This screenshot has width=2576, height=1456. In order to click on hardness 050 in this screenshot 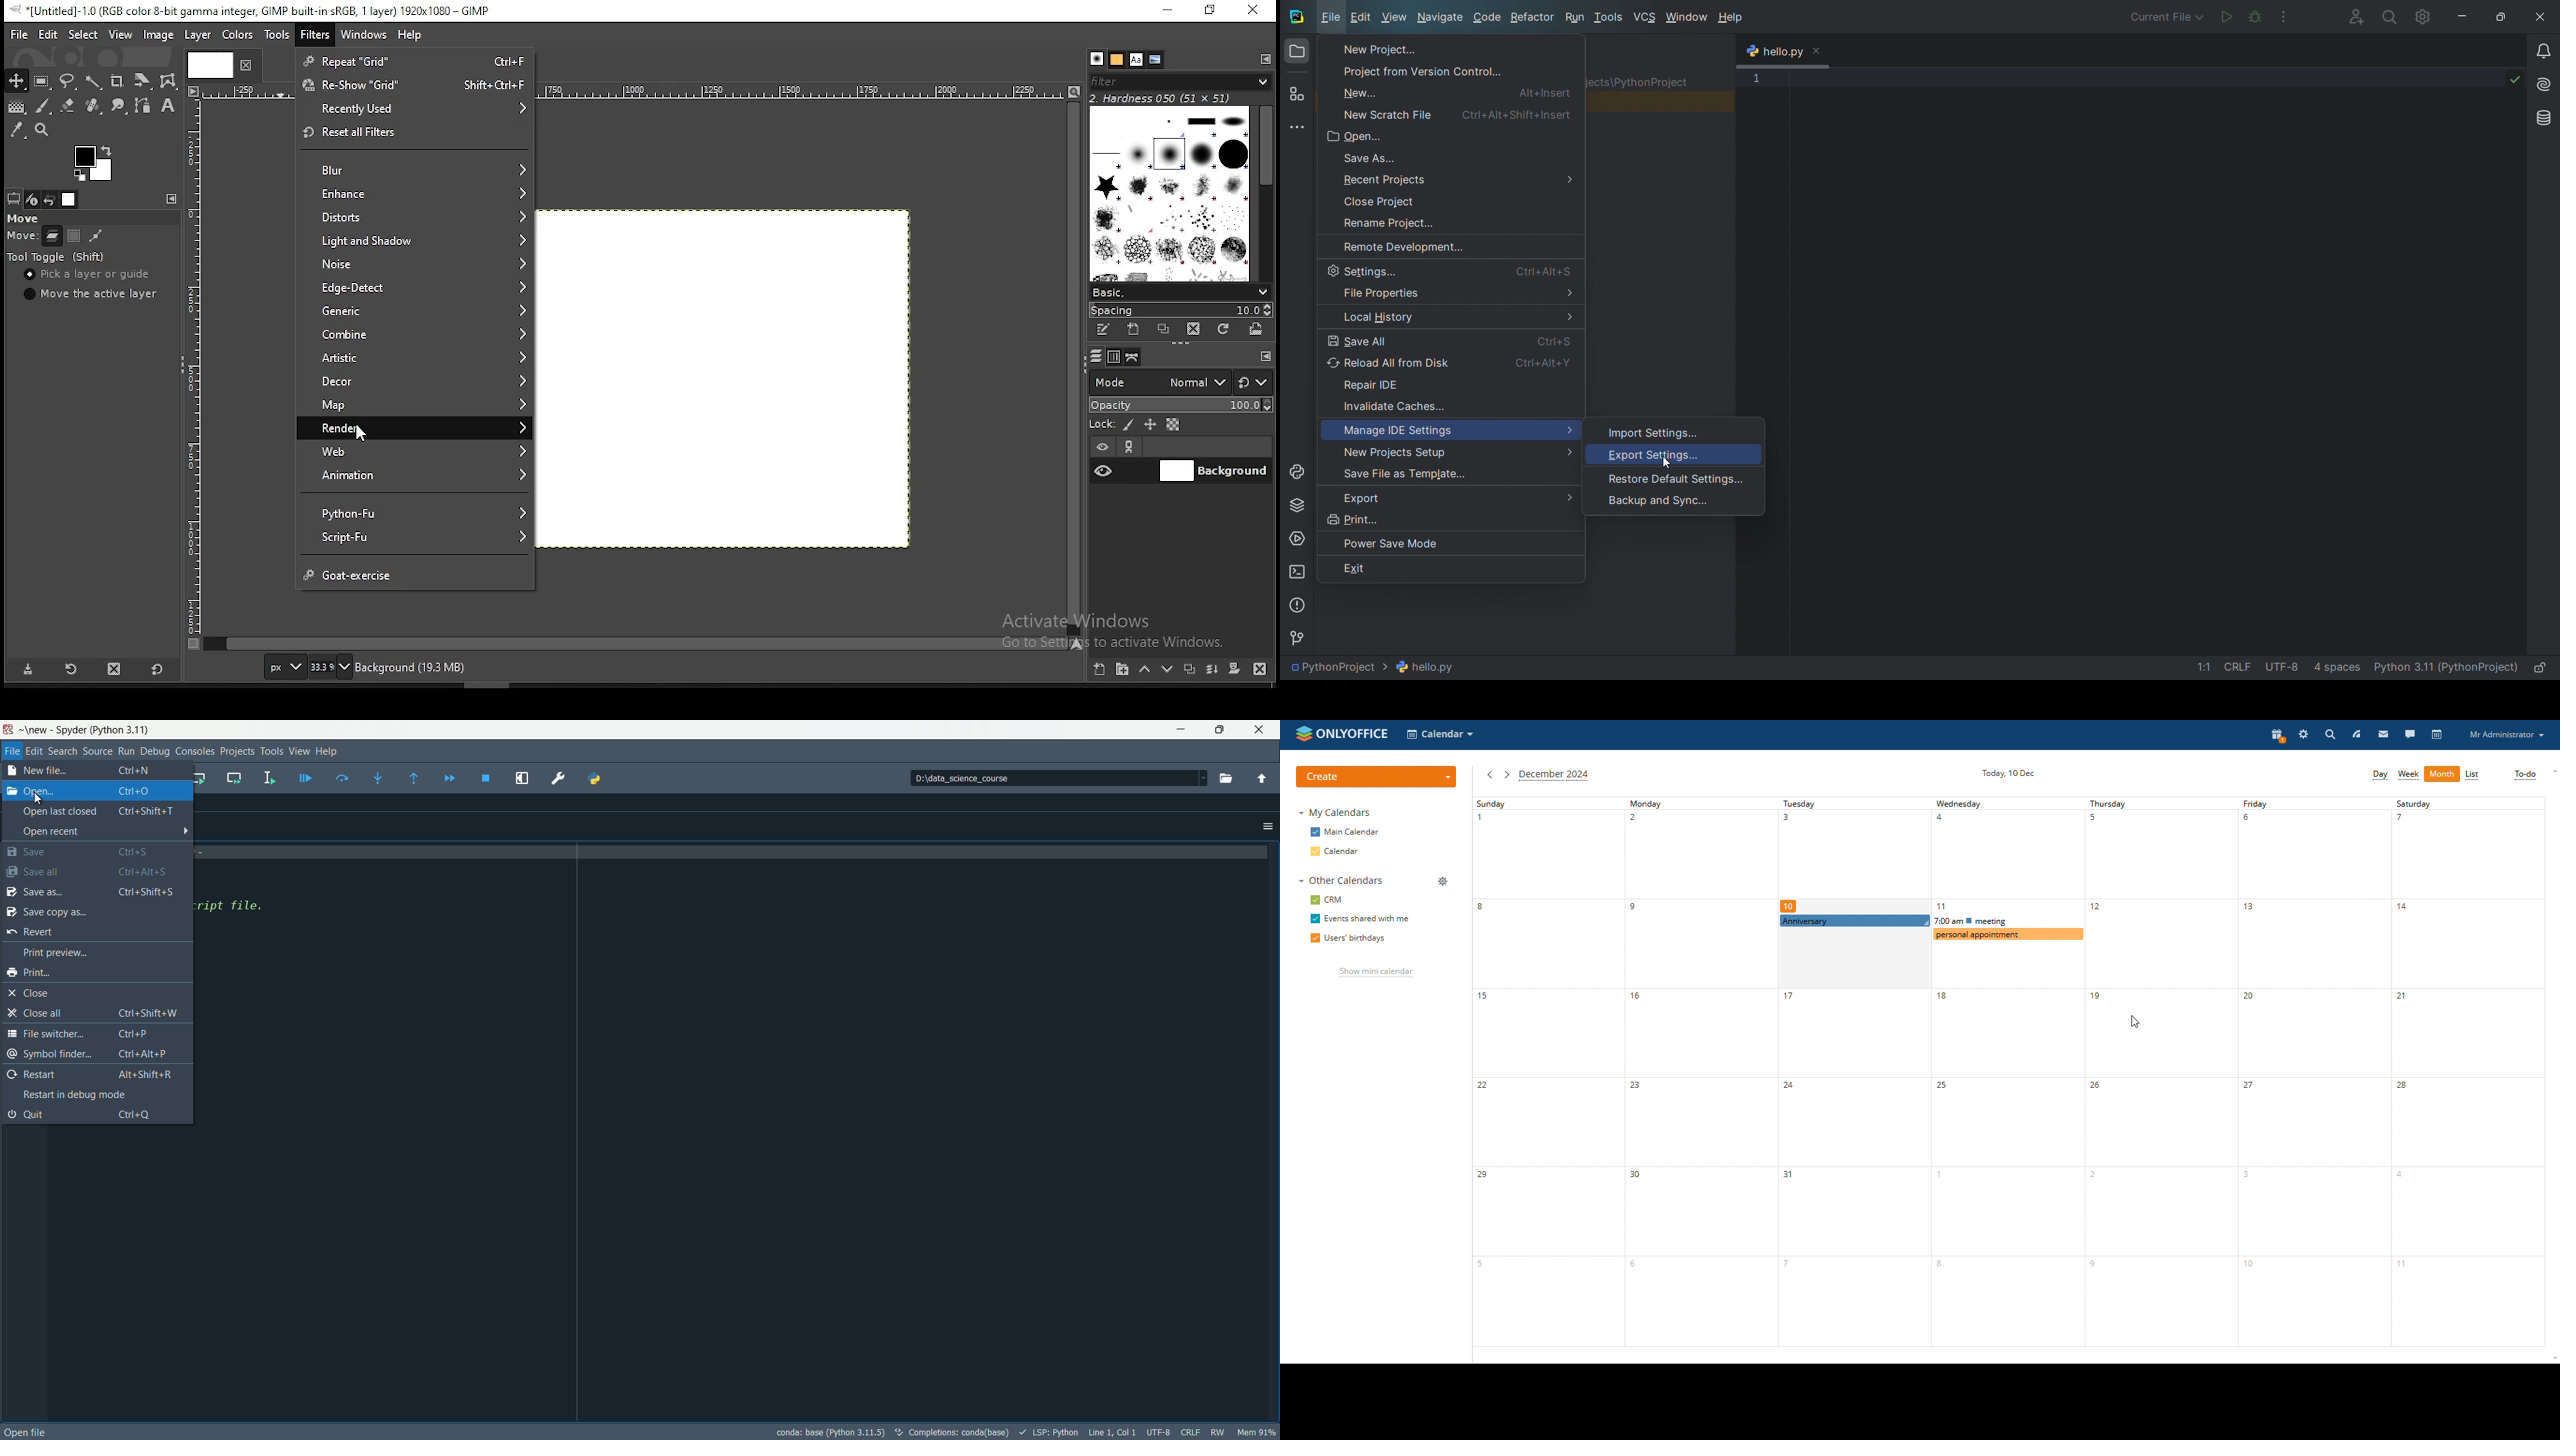, I will do `click(1162, 99)`.